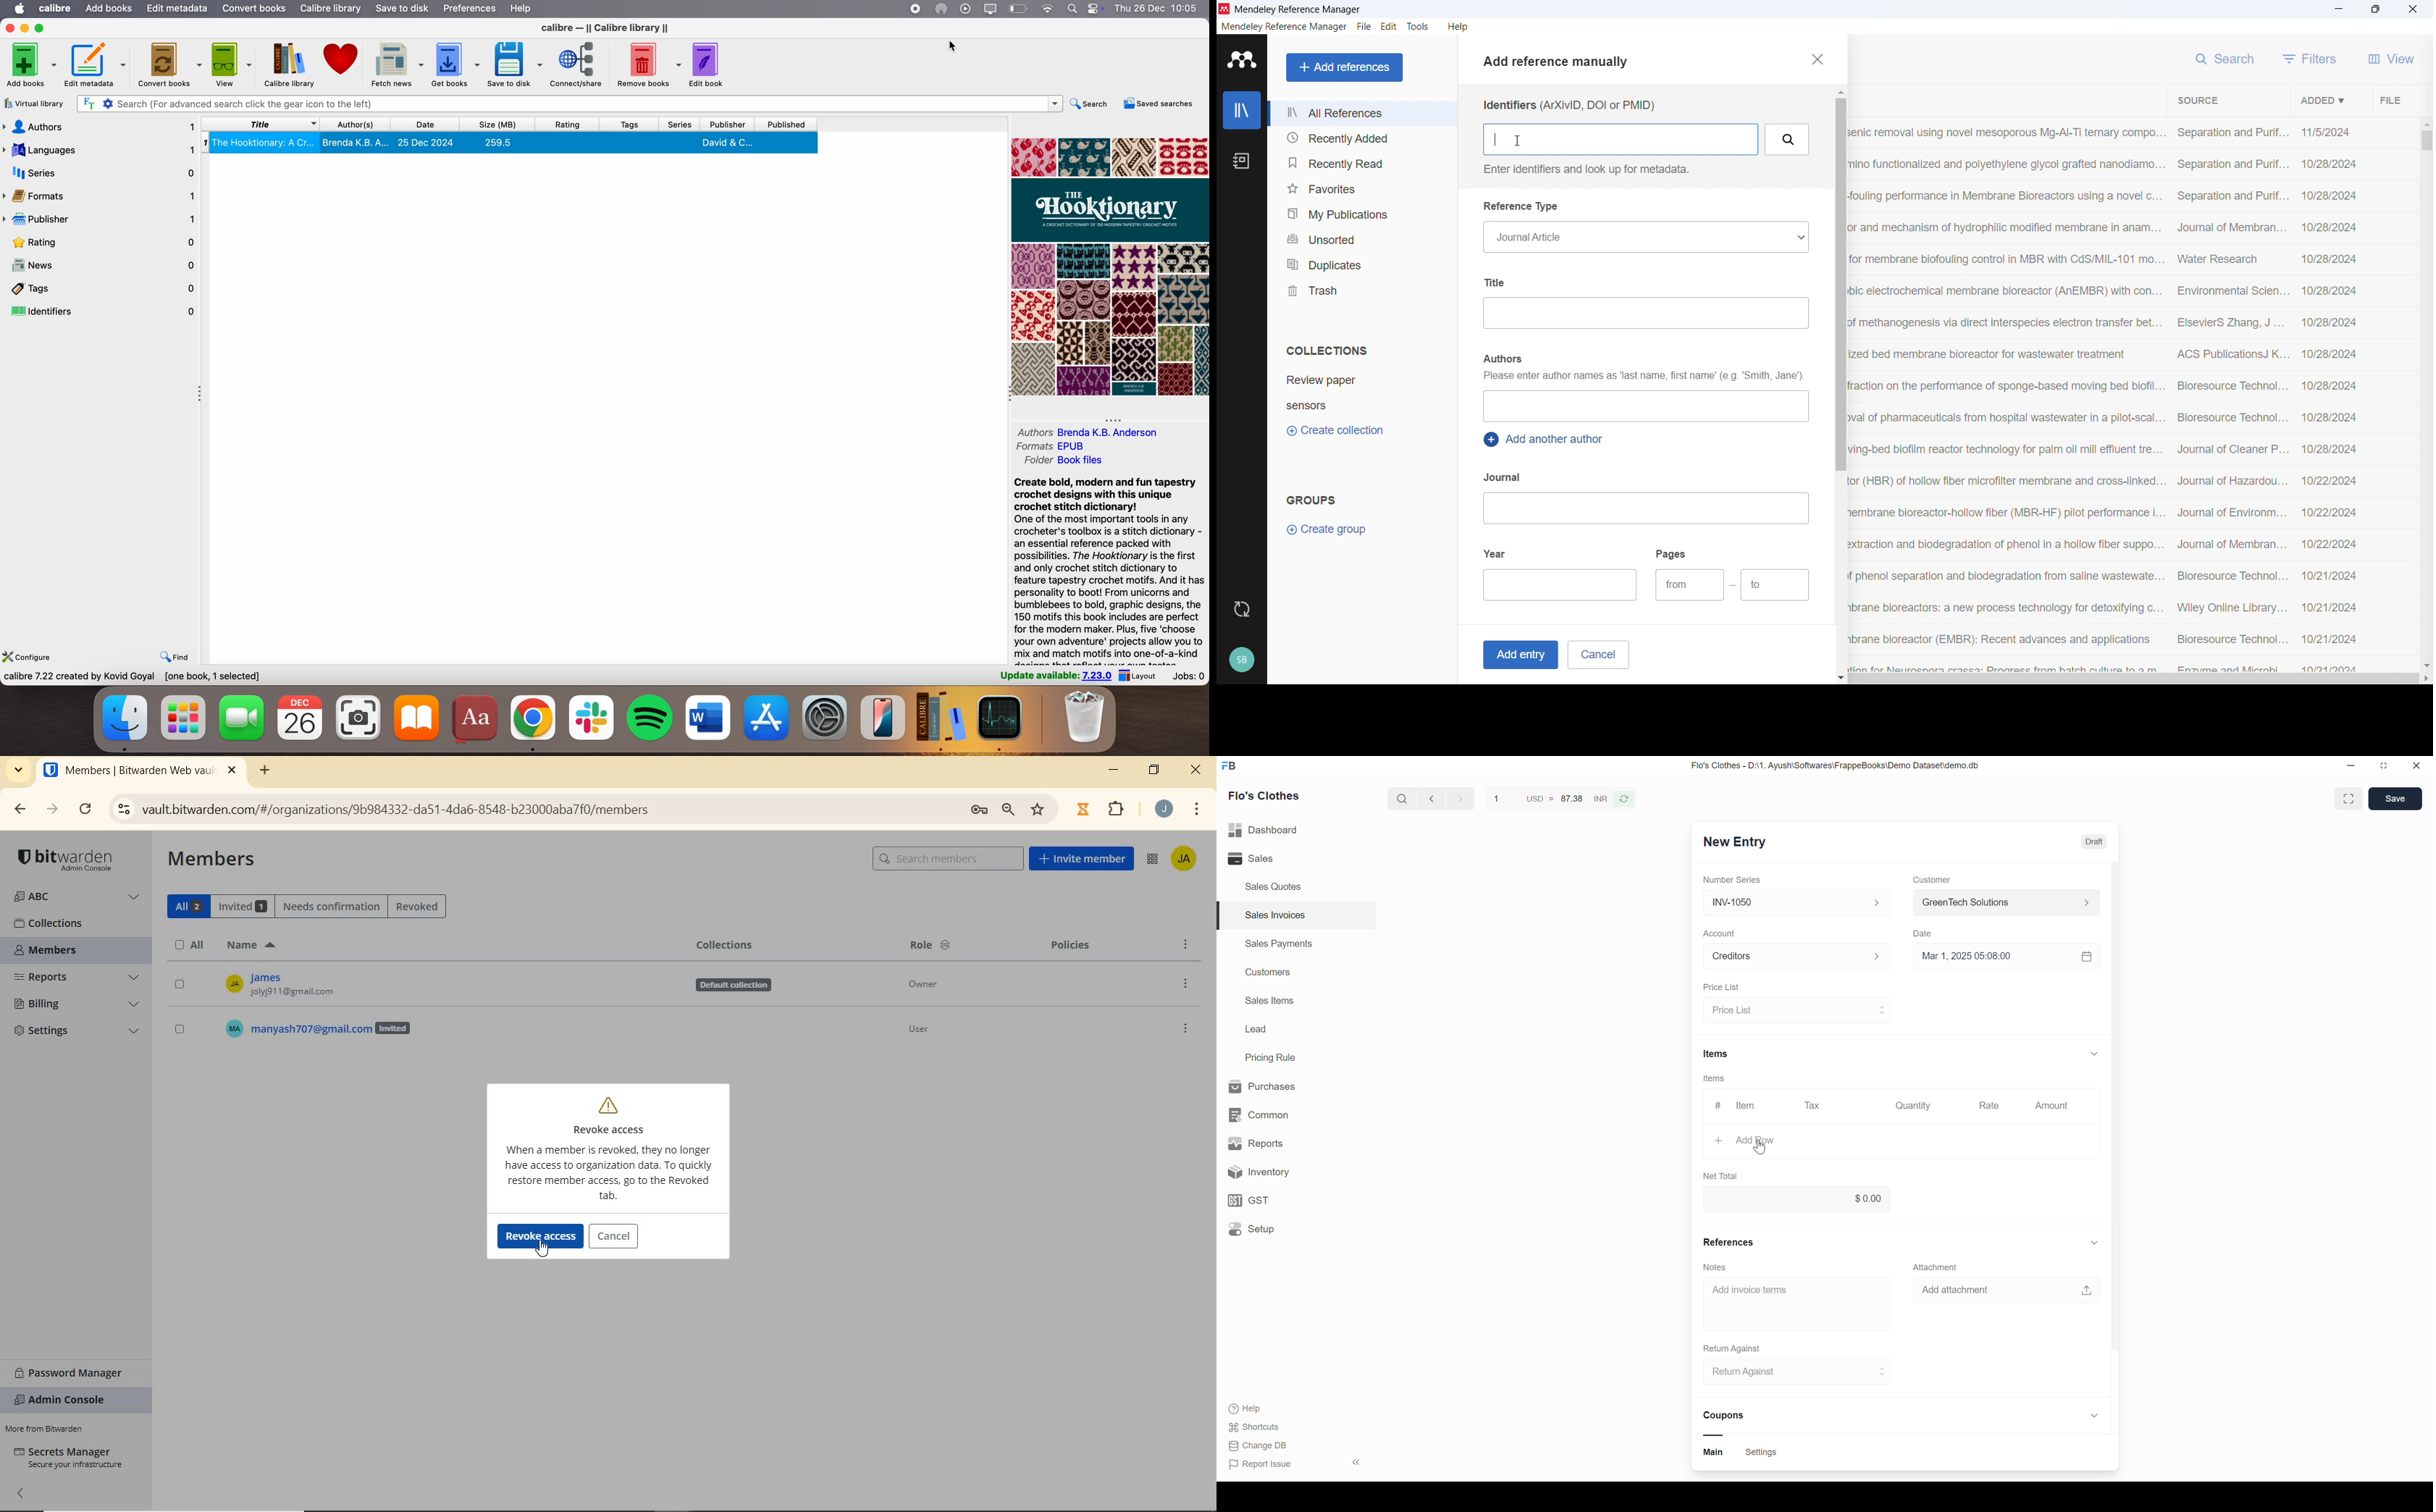  I want to click on File , so click(2389, 99).